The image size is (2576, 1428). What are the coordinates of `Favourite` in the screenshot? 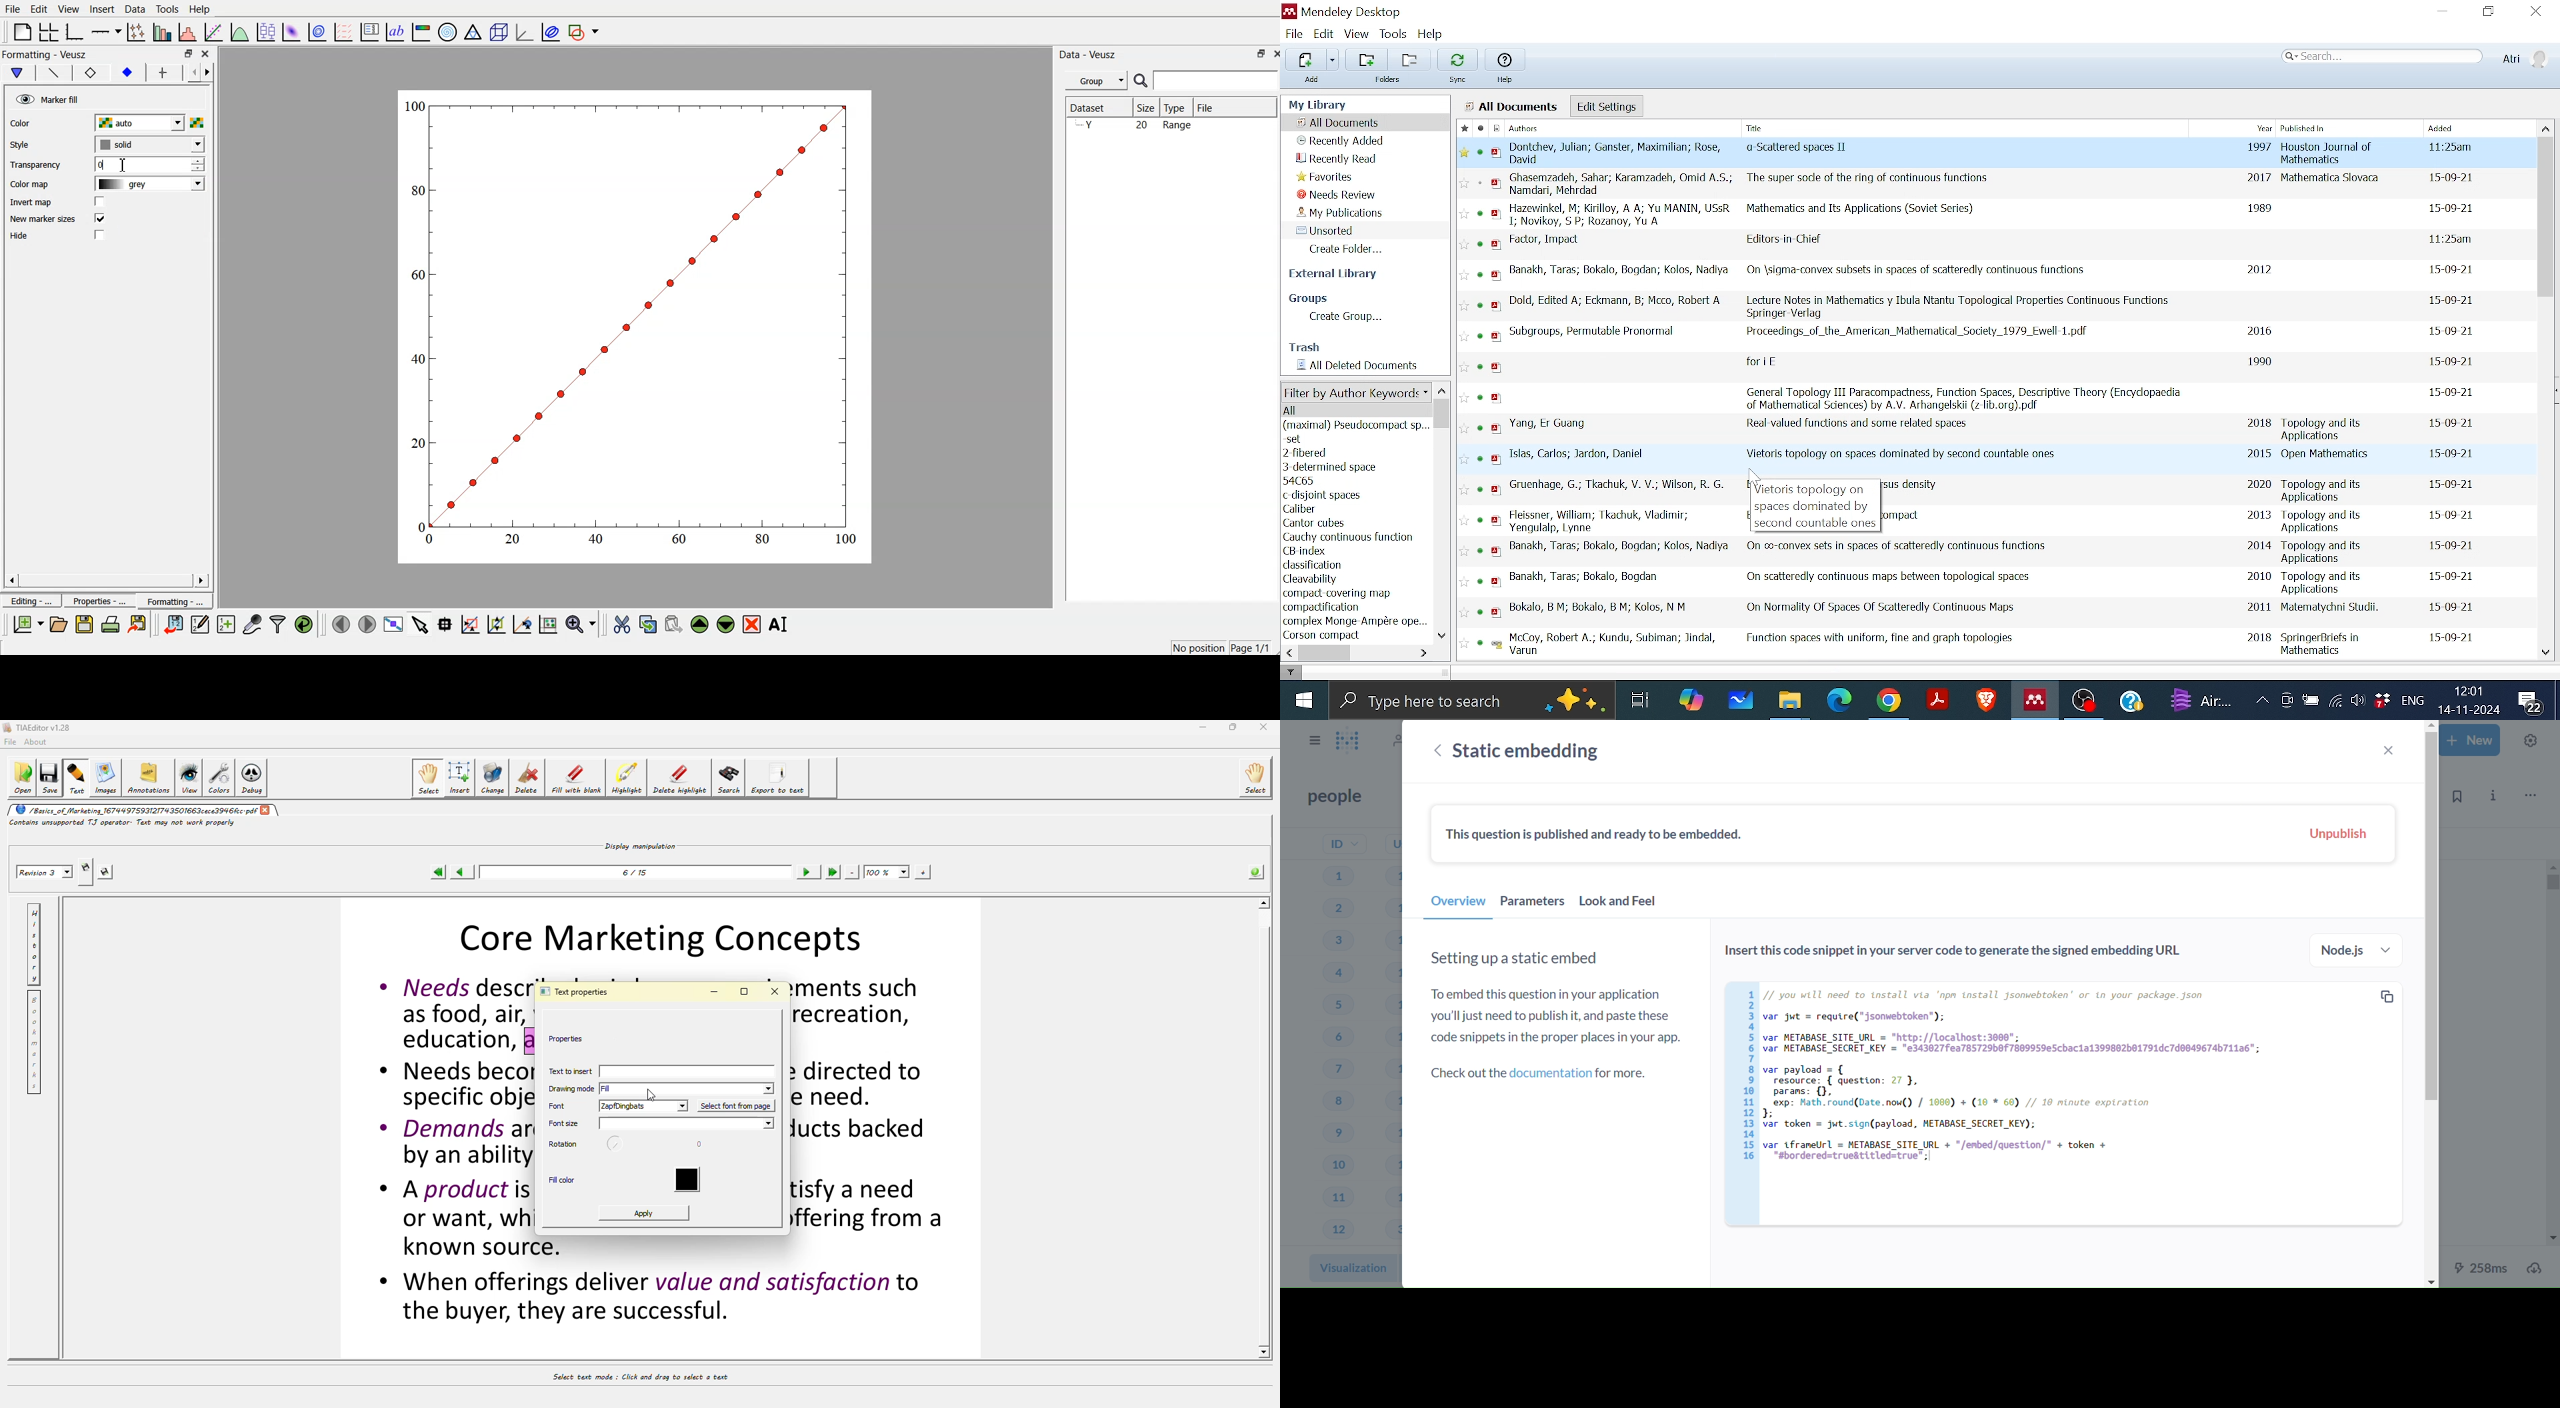 It's located at (1466, 129).